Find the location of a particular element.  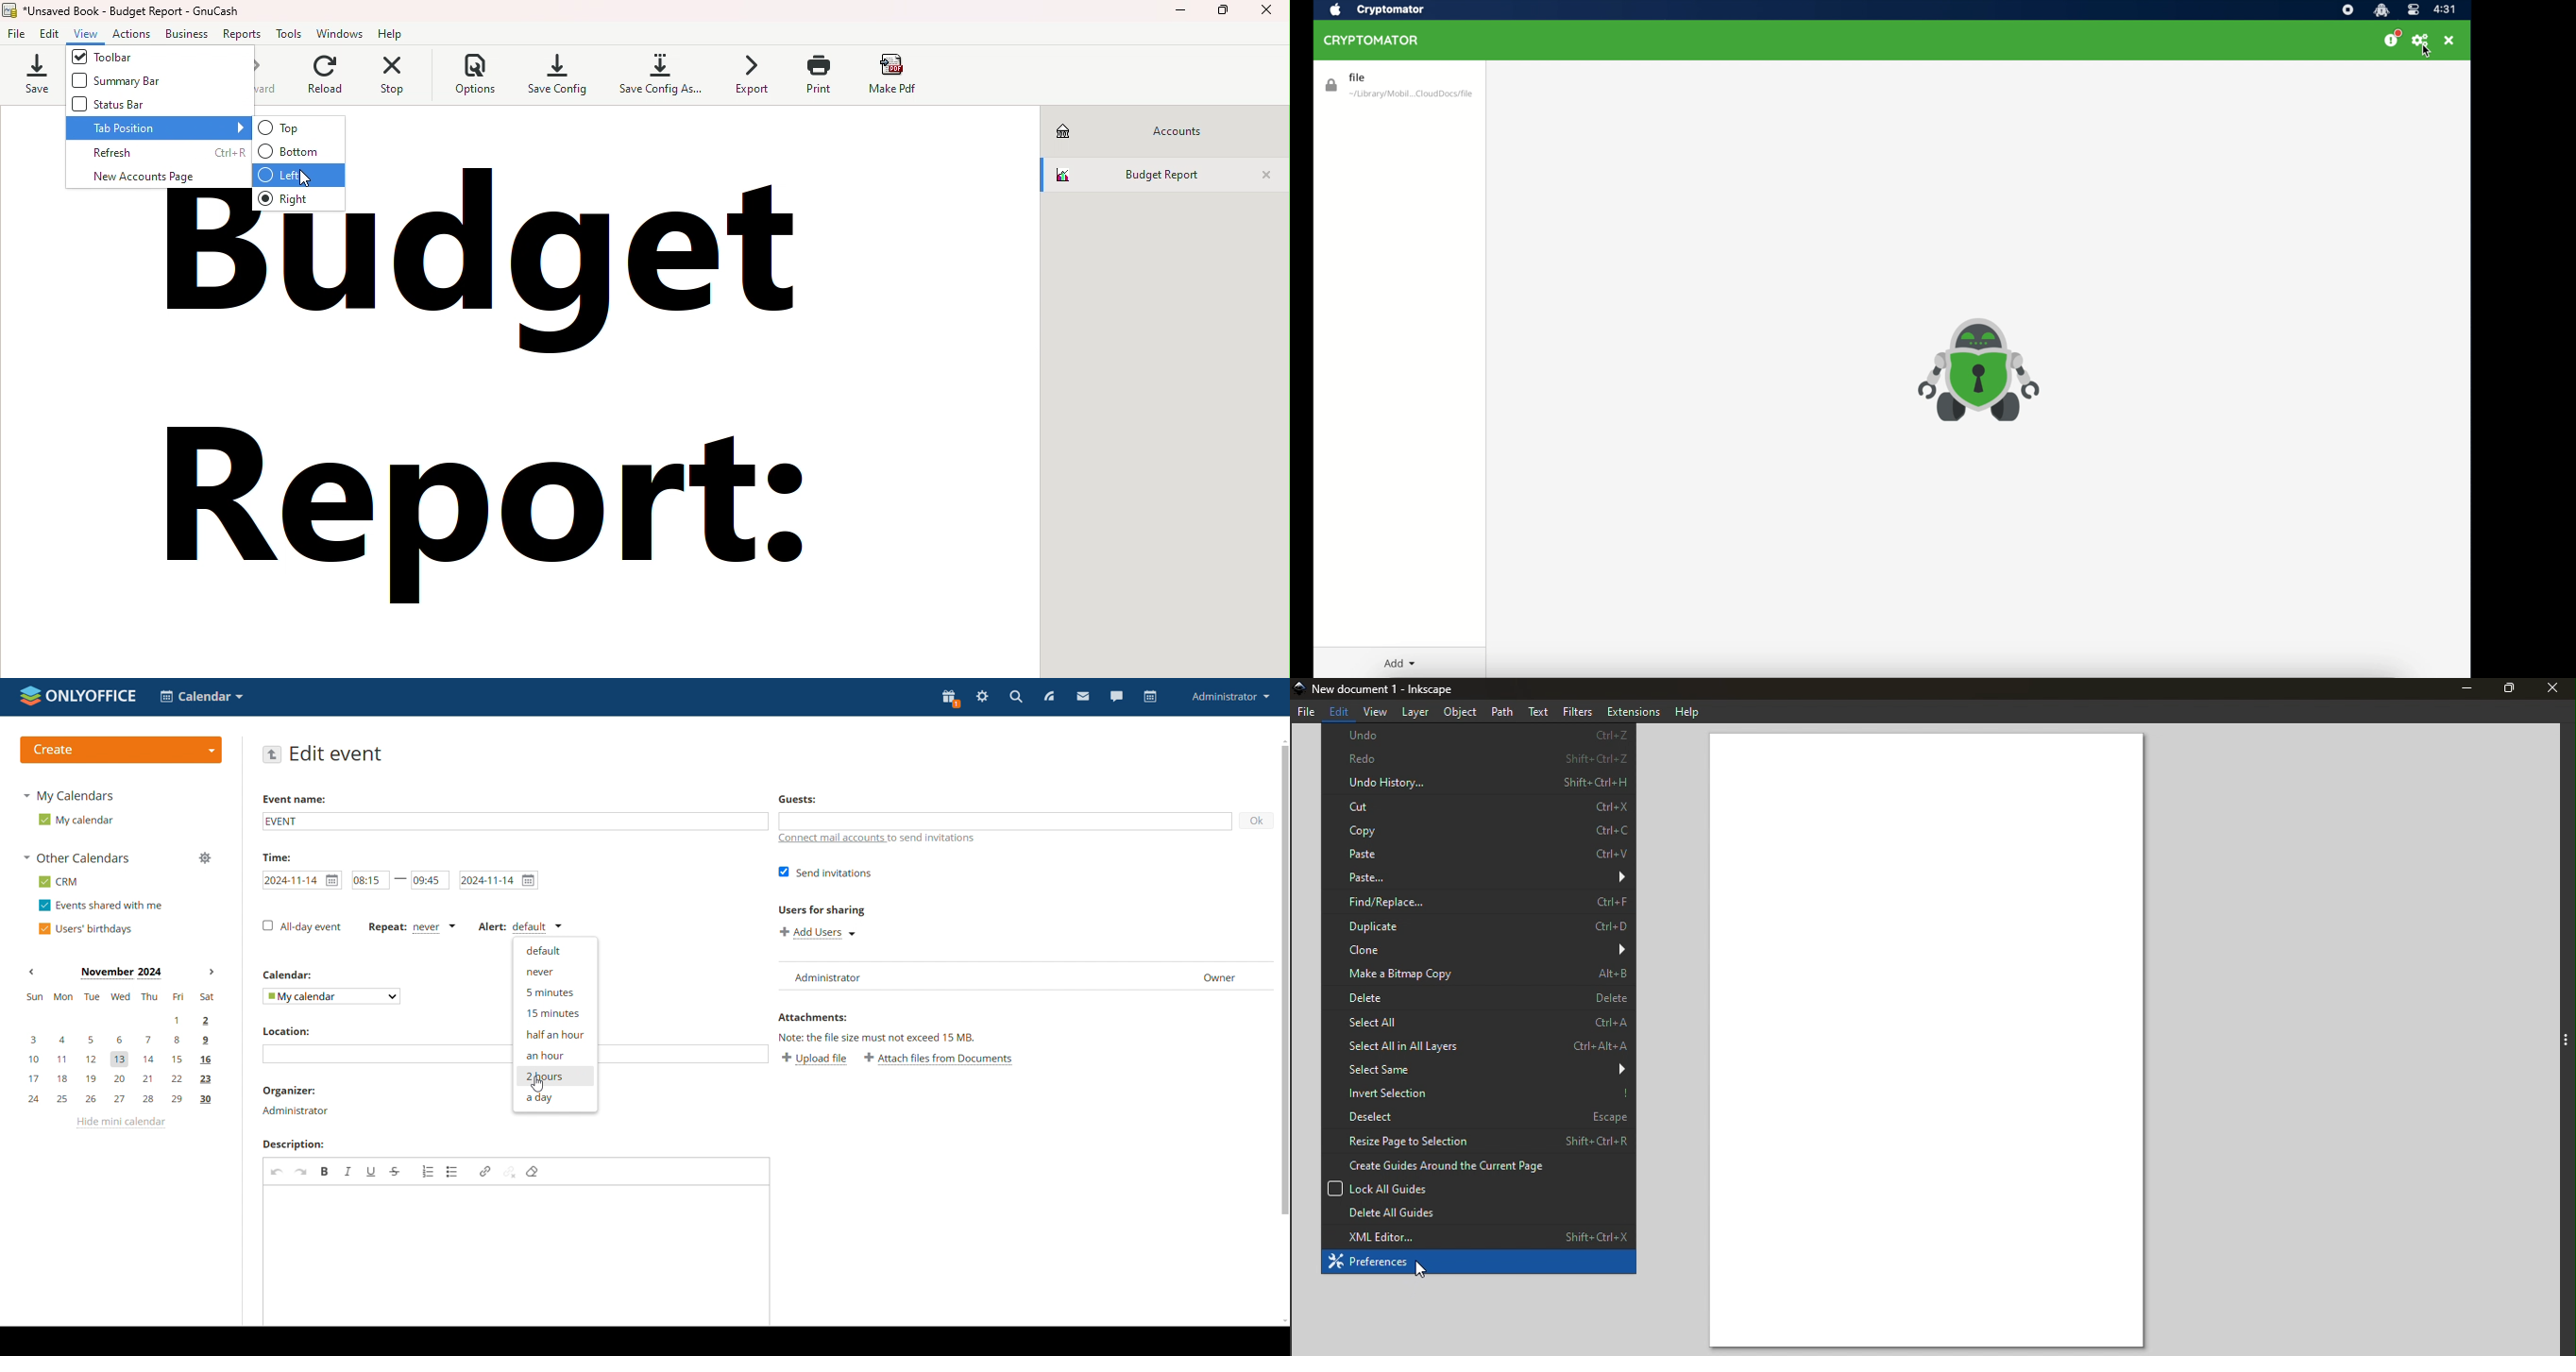

XML editor is located at coordinates (1478, 1236).